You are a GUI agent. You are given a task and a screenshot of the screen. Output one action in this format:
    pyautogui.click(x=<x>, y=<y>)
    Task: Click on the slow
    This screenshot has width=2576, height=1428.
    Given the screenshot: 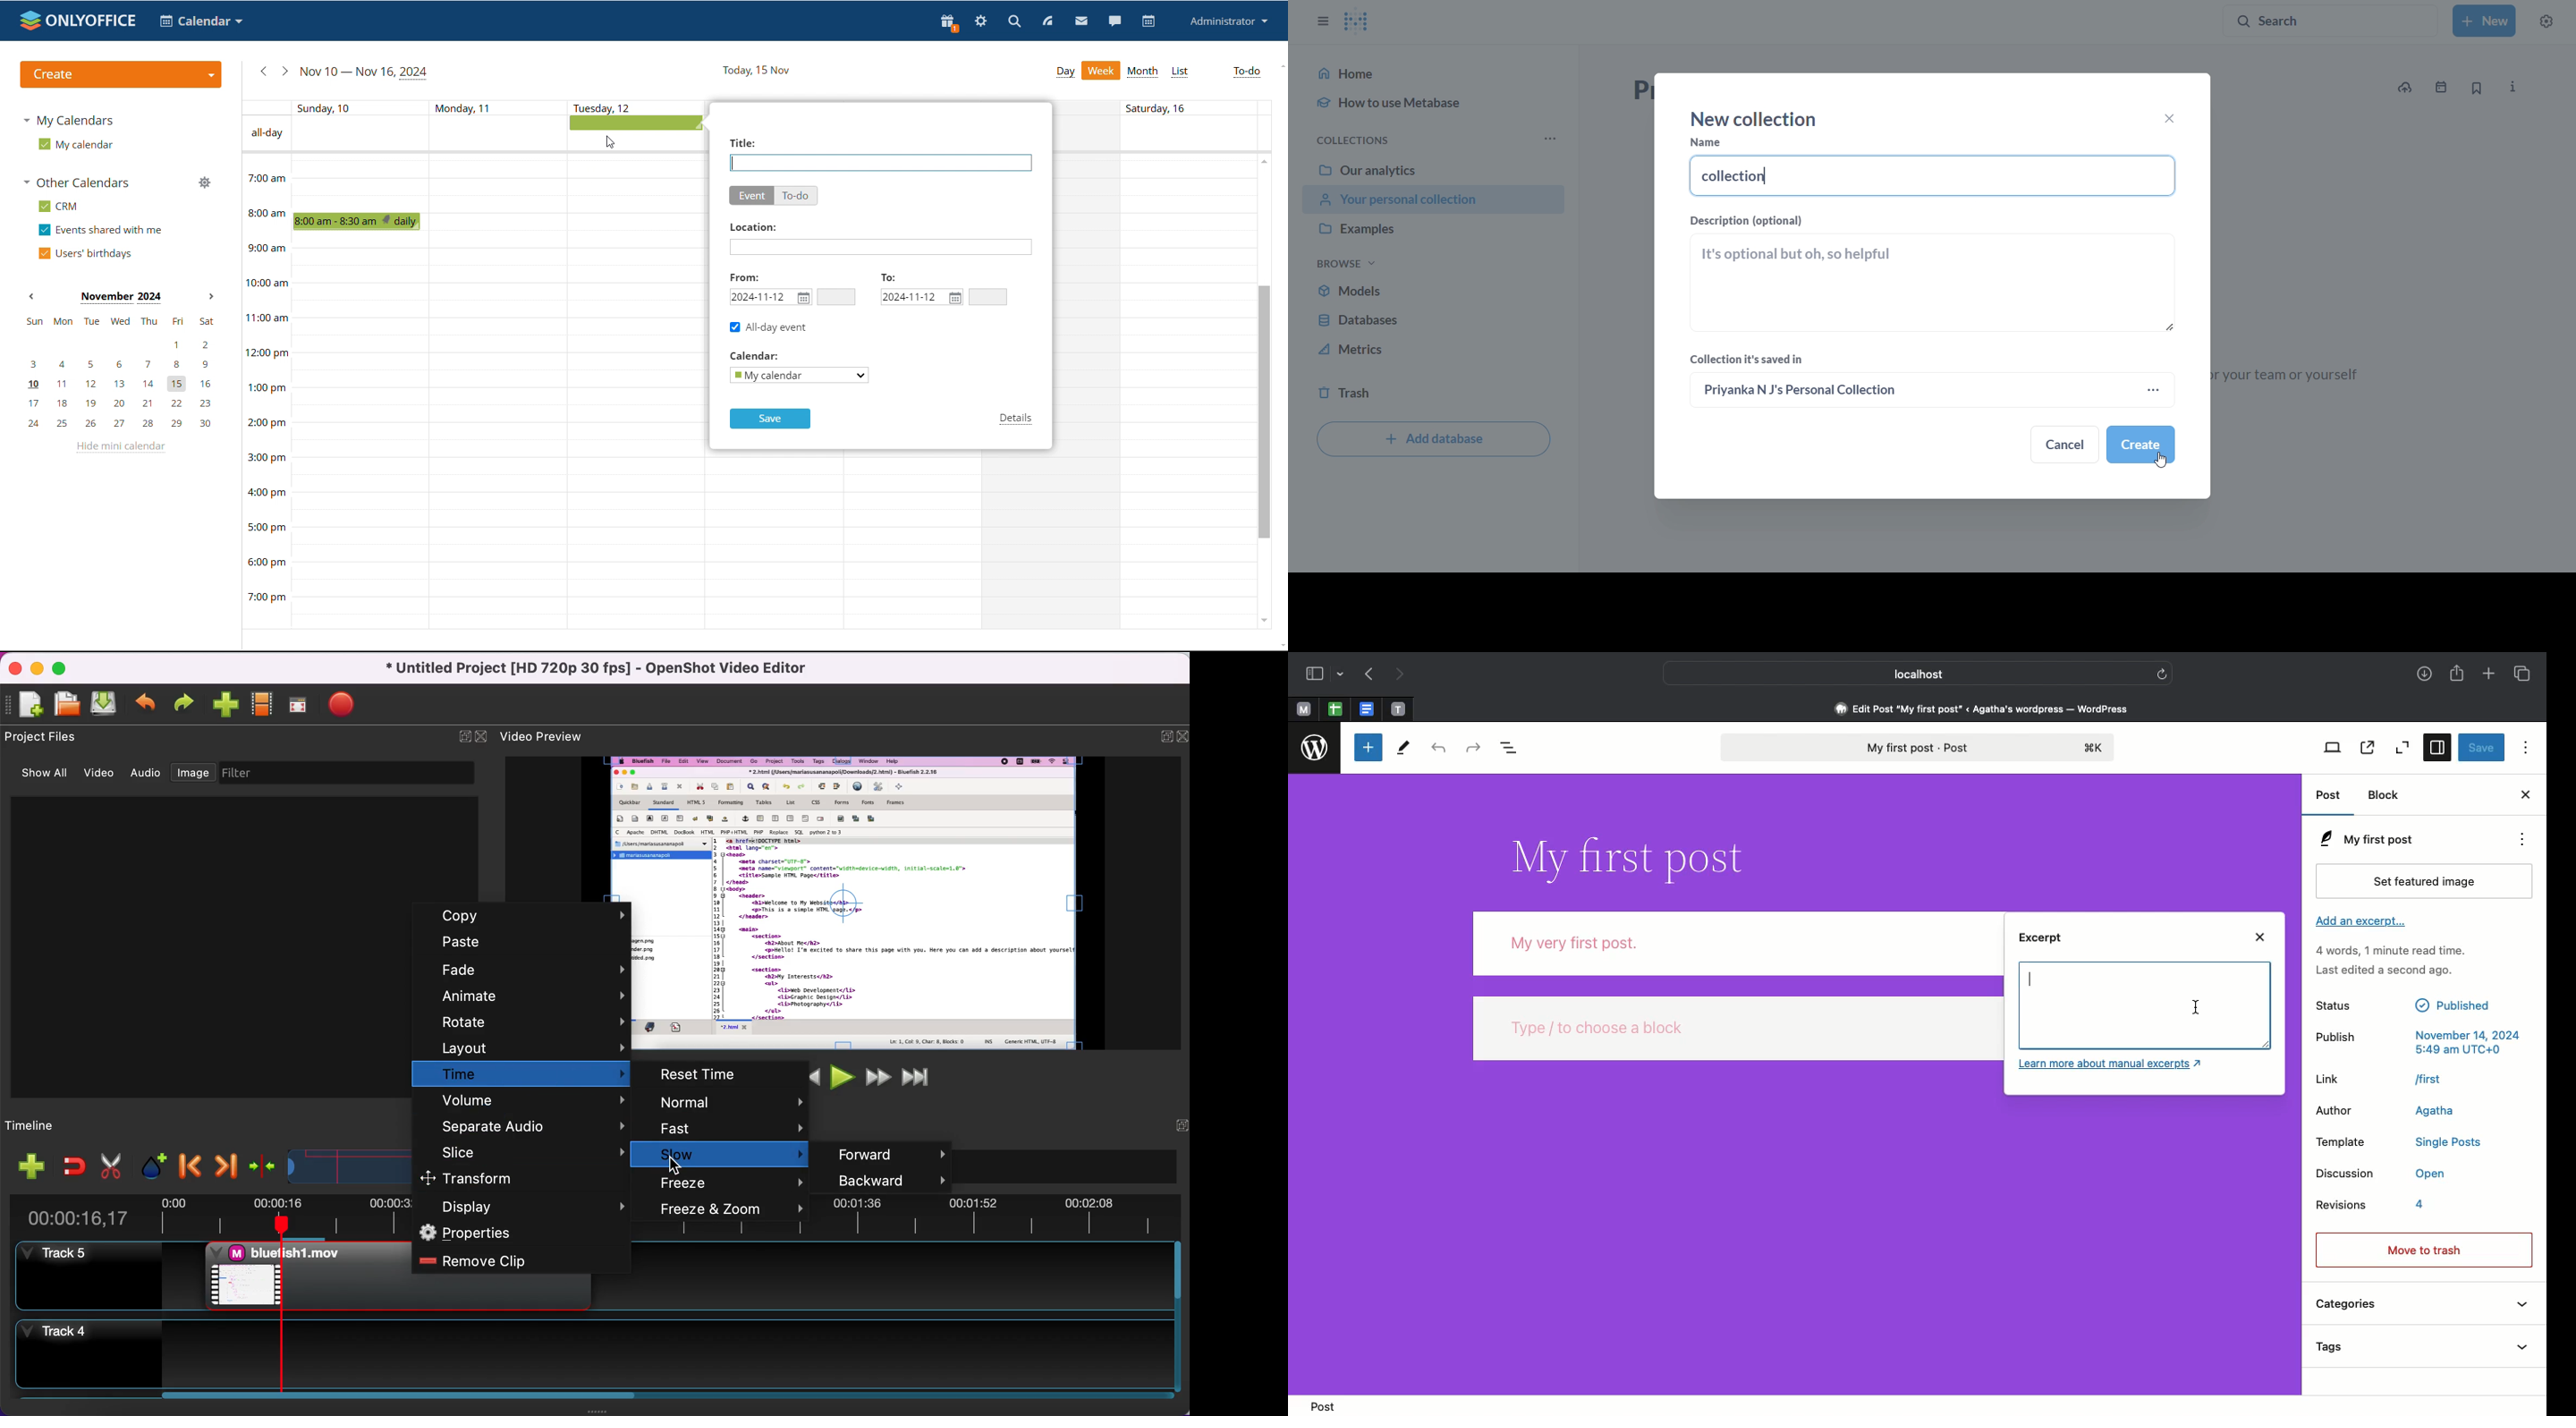 What is the action you would take?
    pyautogui.click(x=733, y=1154)
    